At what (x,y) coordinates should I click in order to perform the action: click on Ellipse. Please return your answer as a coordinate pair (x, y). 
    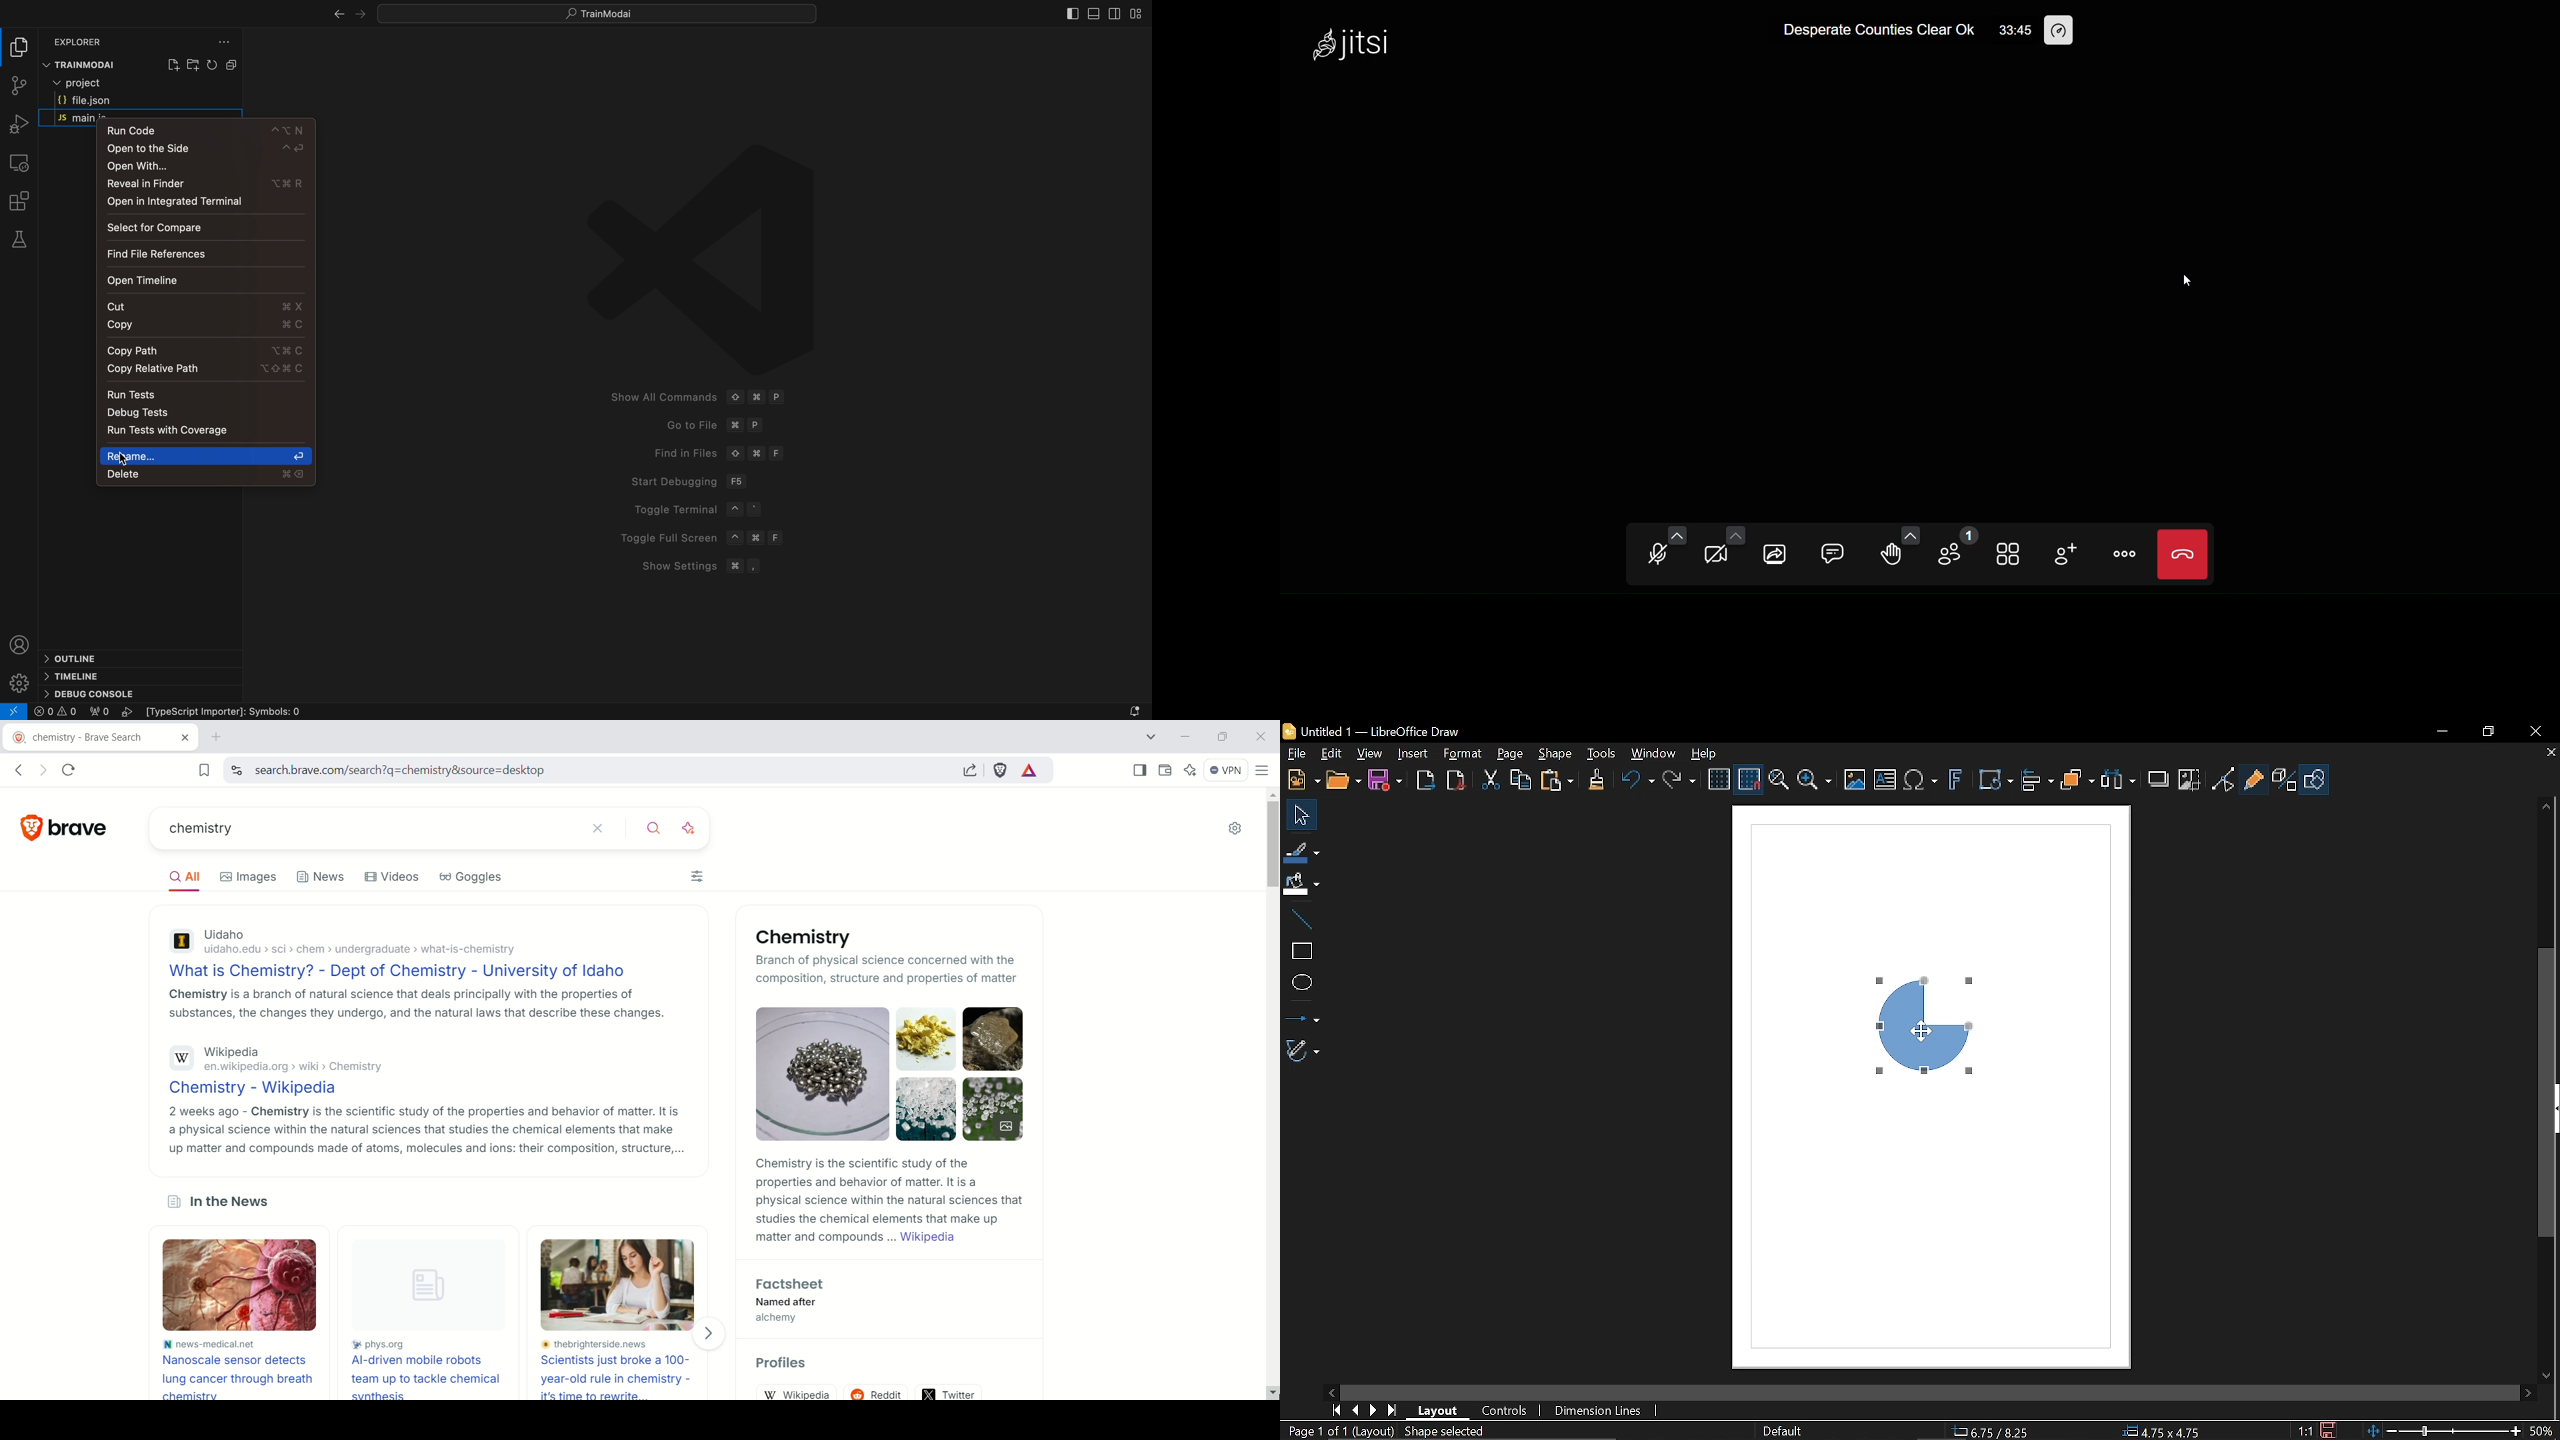
    Looking at the image, I should click on (1299, 983).